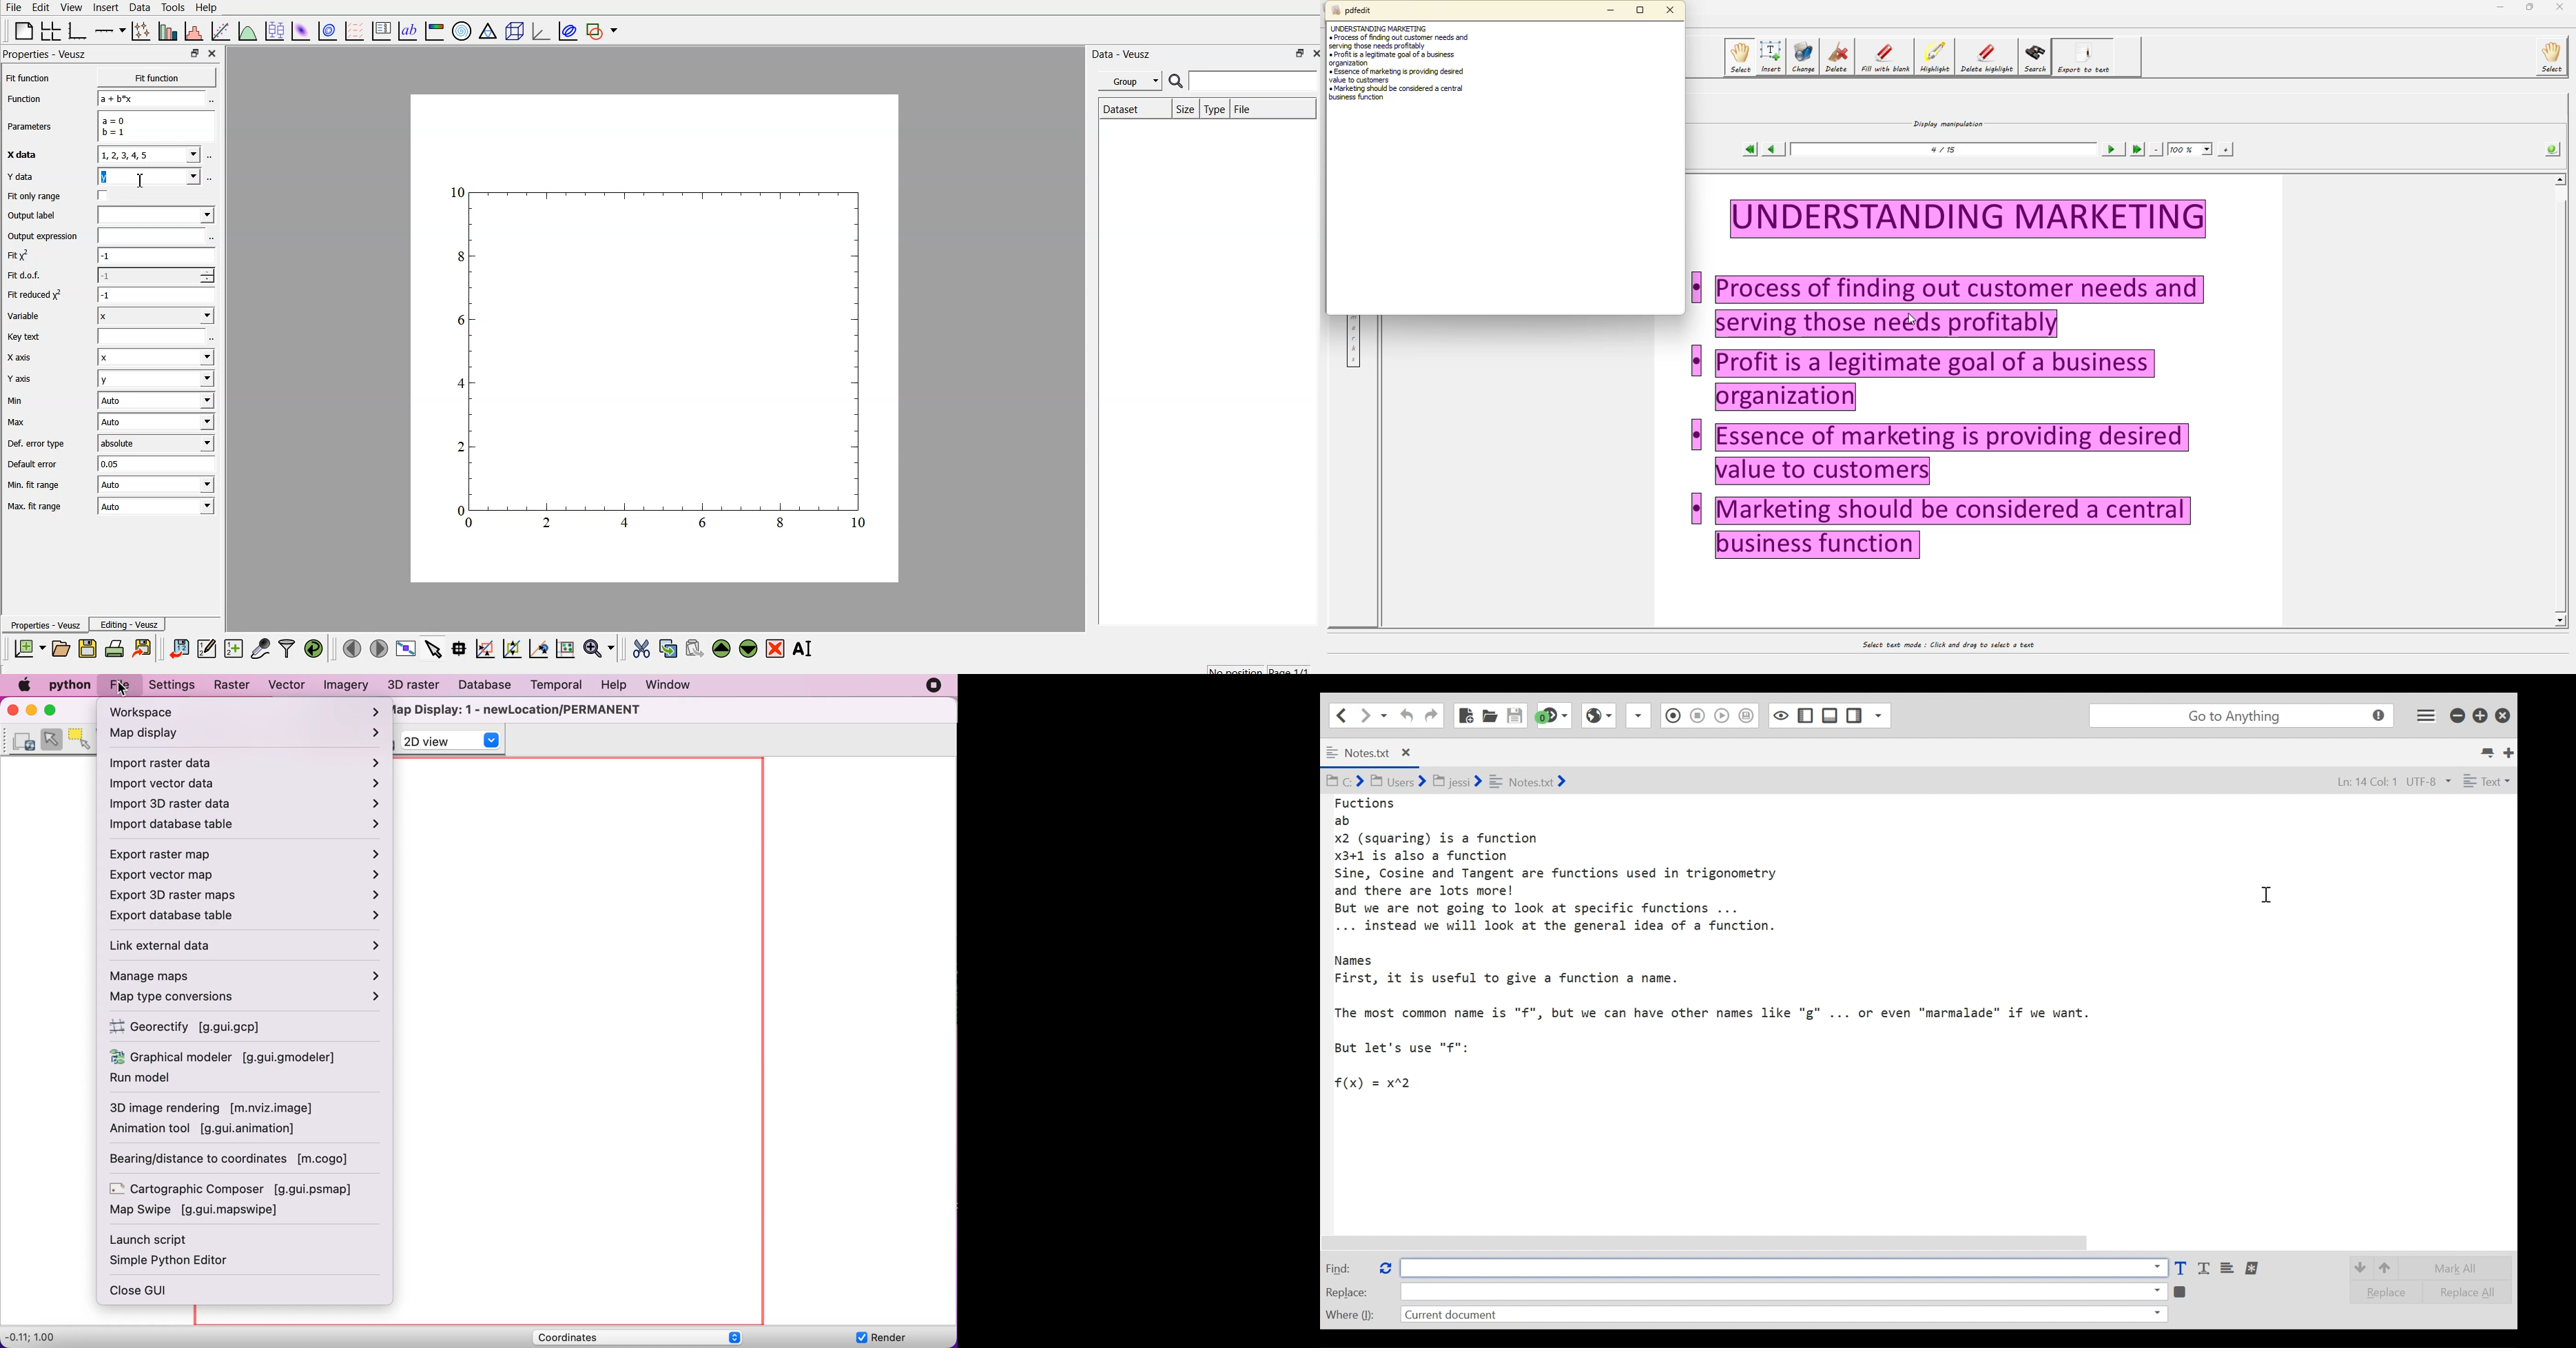 Image resolution: width=2576 pixels, height=1372 pixels. Describe the element at coordinates (2380, 783) in the screenshot. I see `Ln: 17 Col: 11 UTF-8` at that location.